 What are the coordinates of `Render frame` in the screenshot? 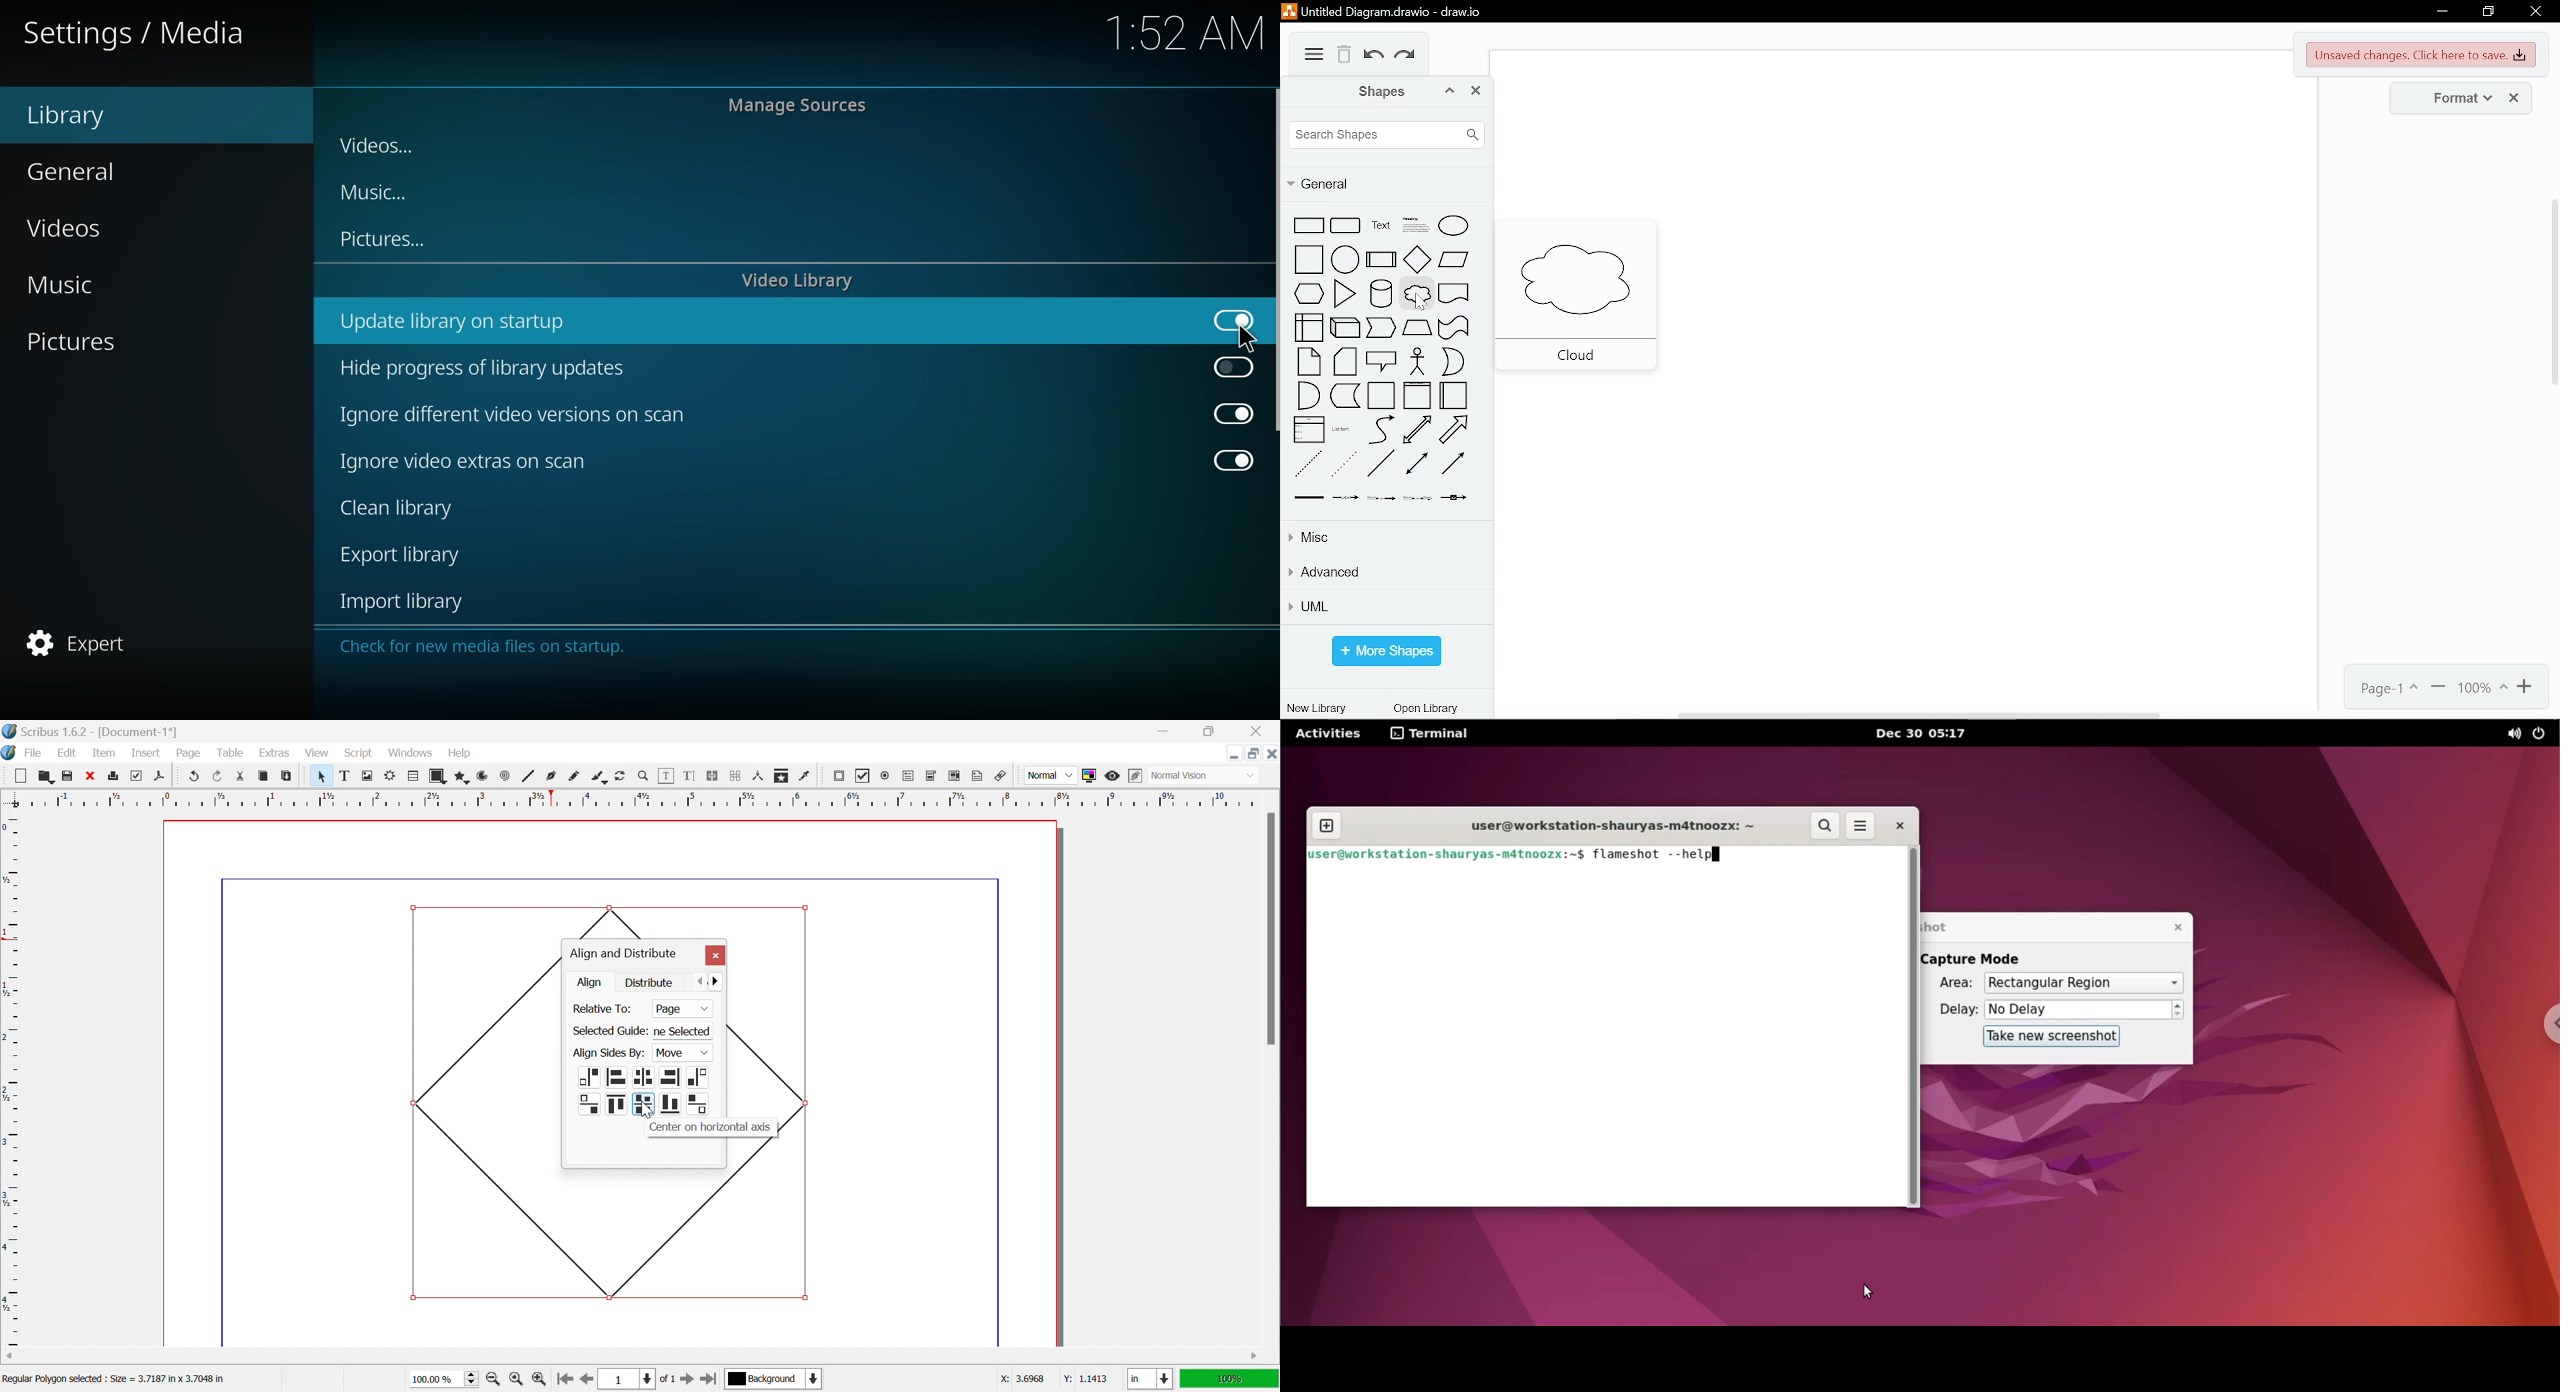 It's located at (390, 775).